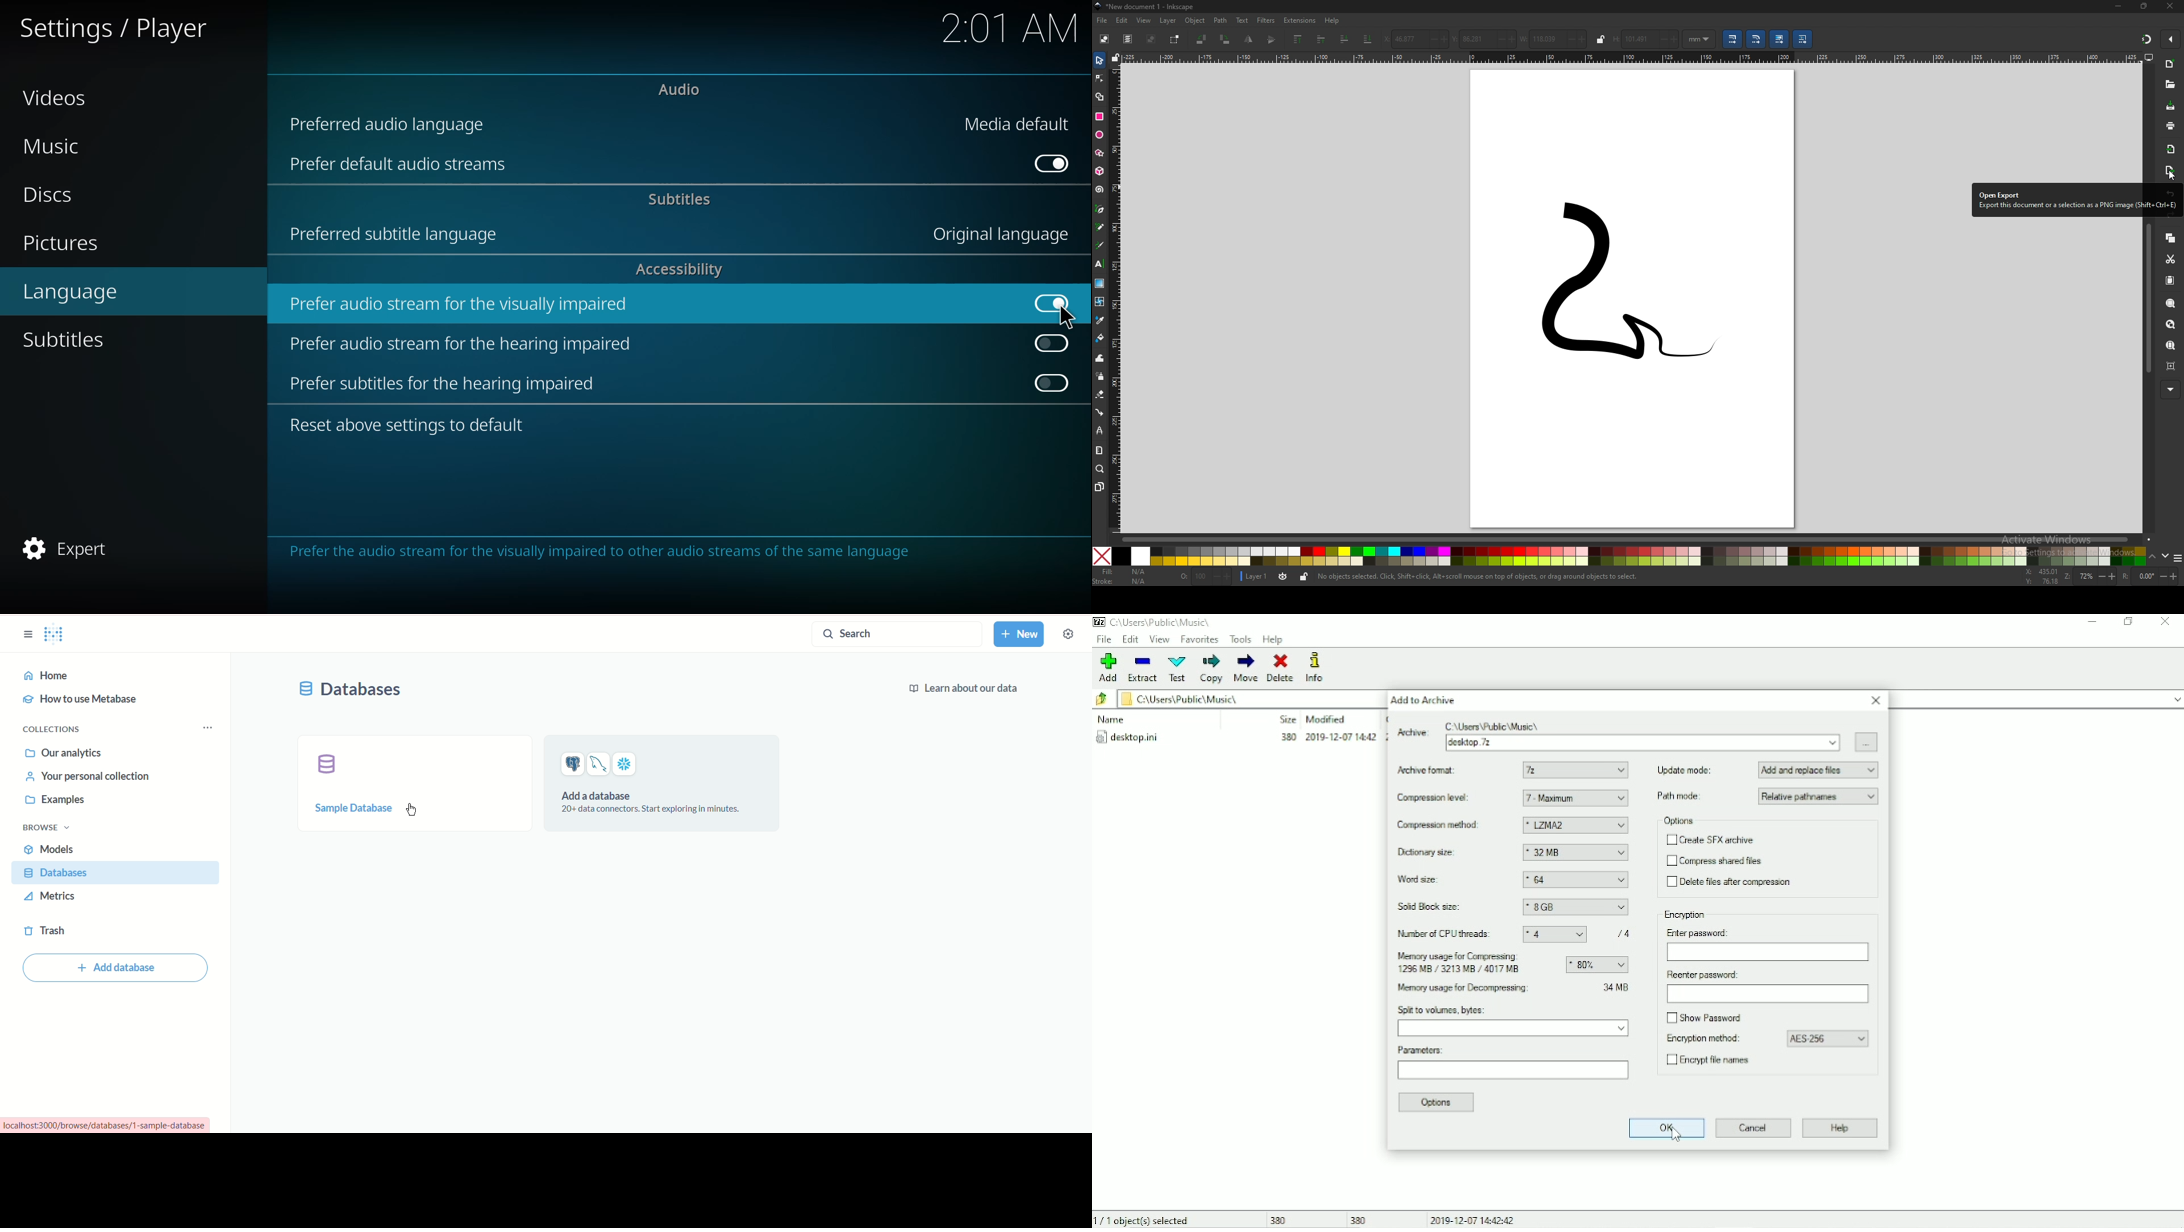 The width and height of the screenshot is (2184, 1232). I want to click on Modified, so click(1326, 719).